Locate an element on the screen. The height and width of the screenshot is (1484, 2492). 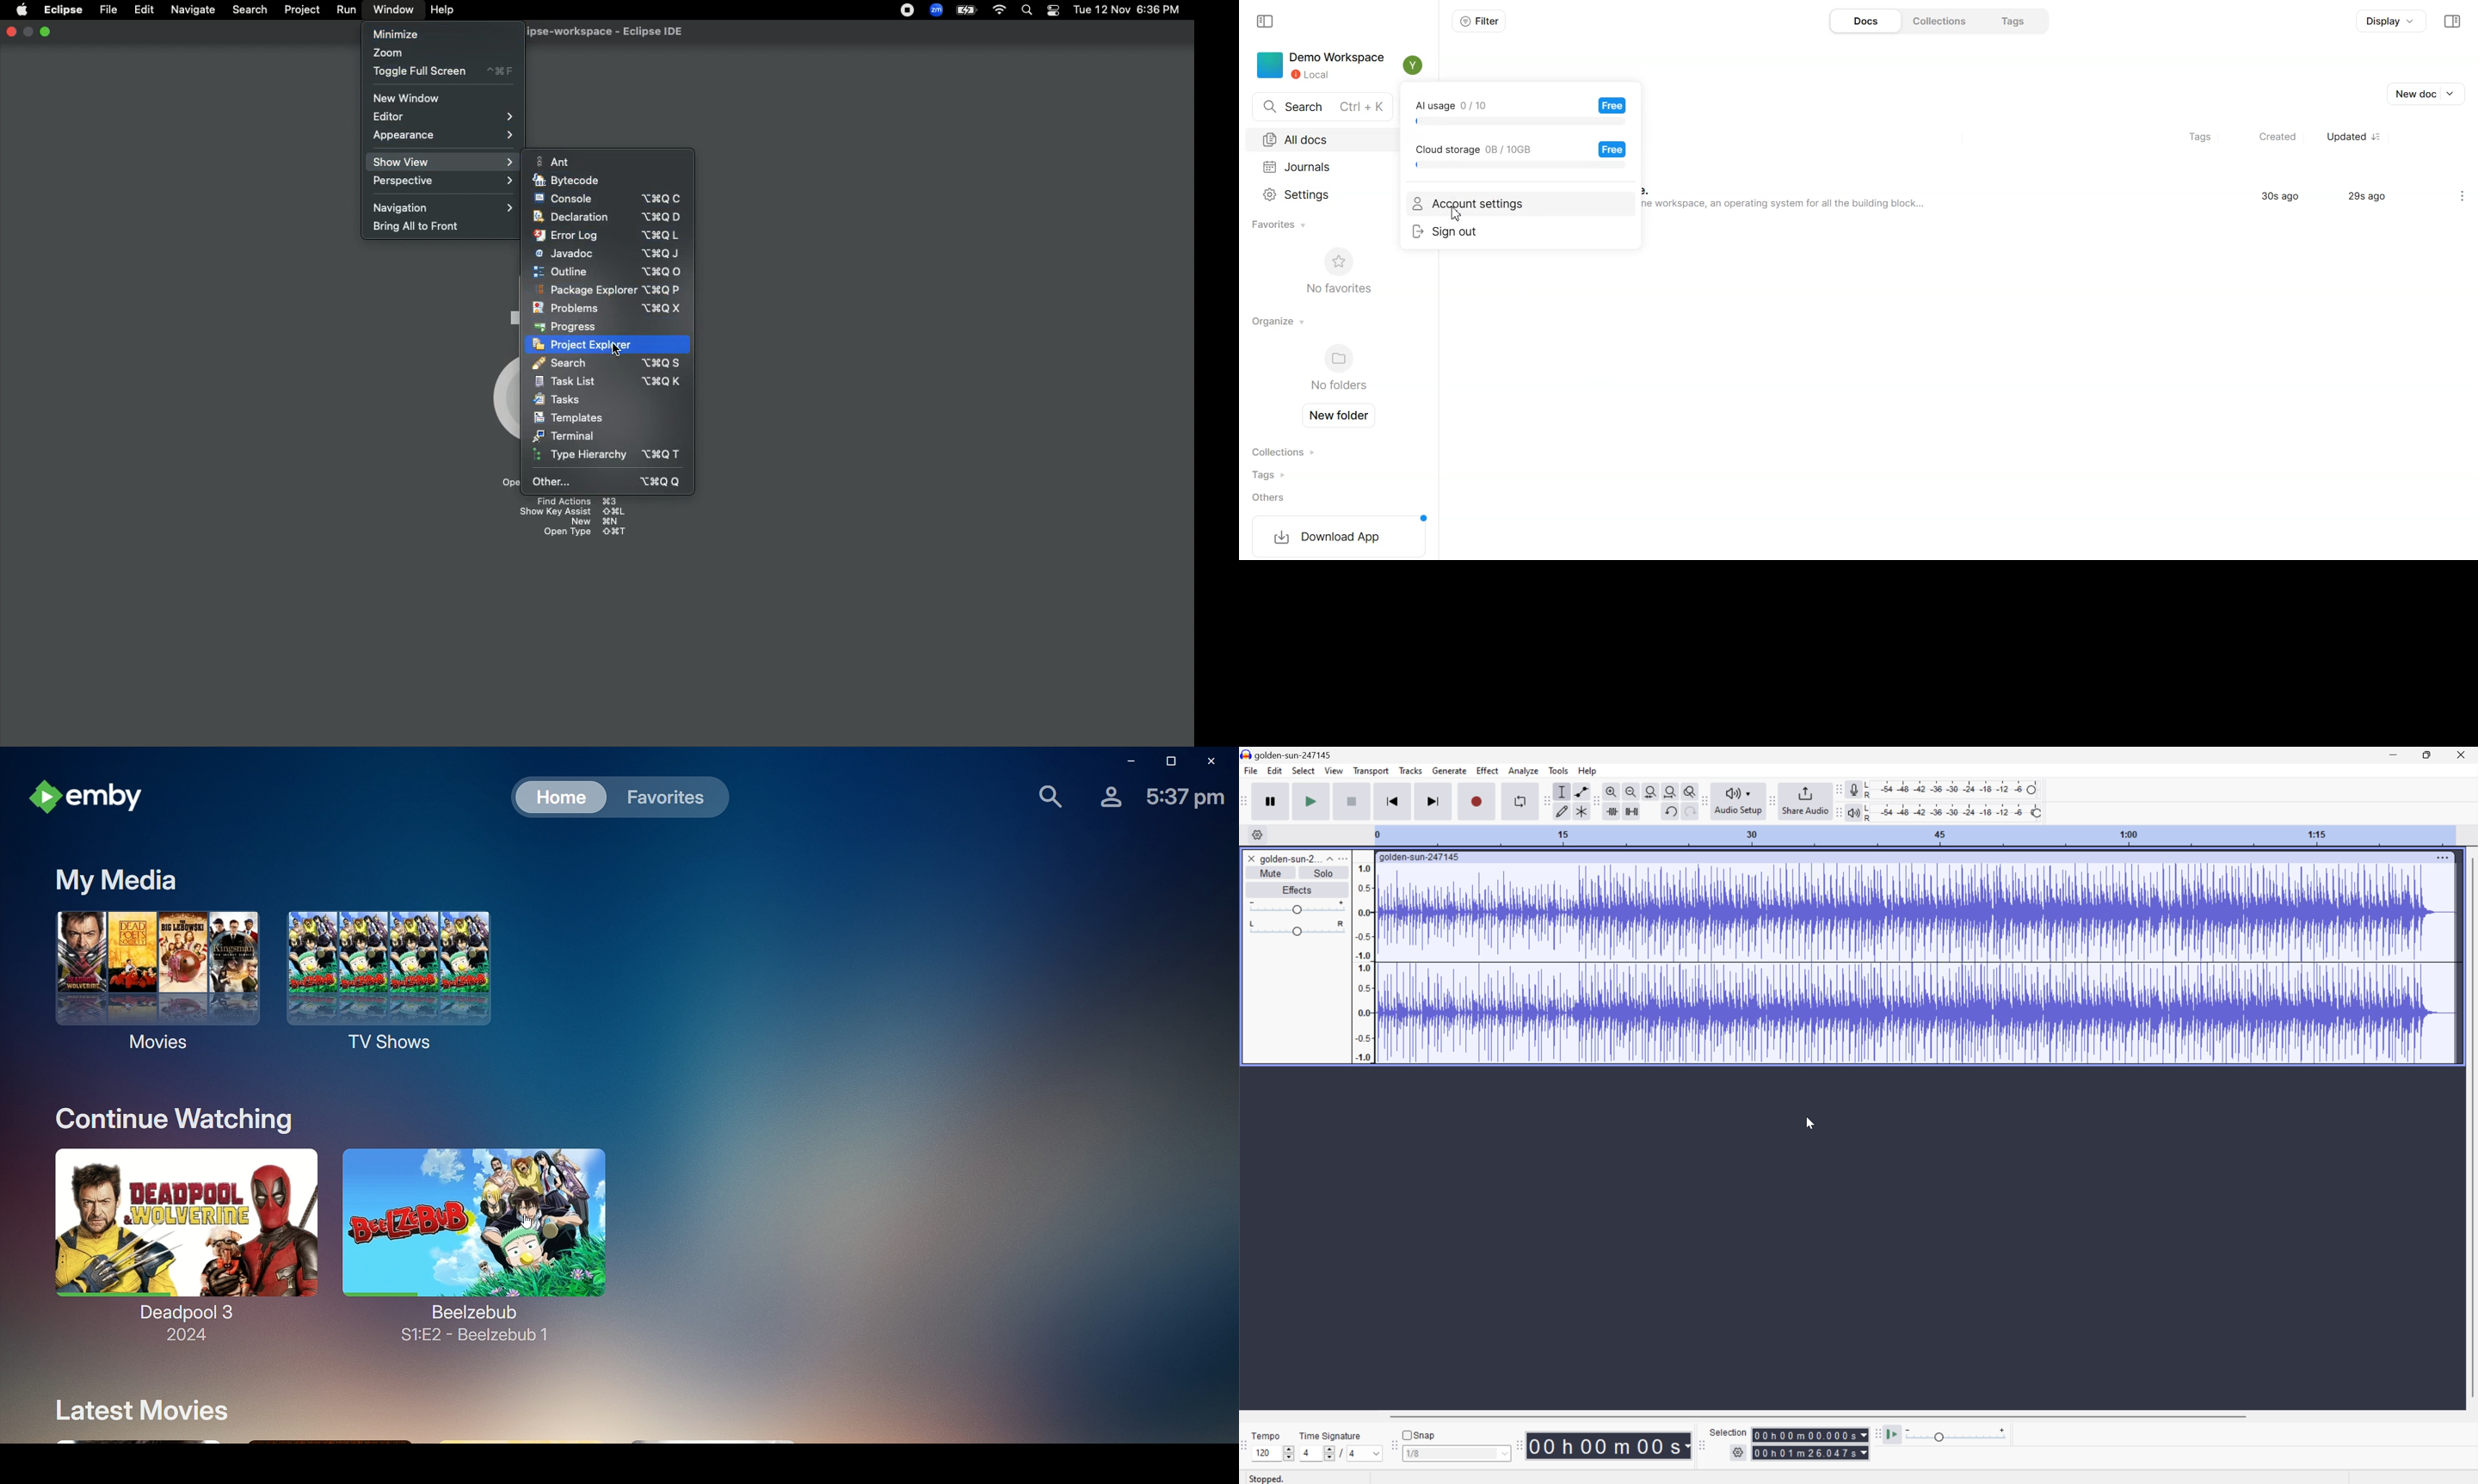
Audacity edit toolbar is located at coordinates (1596, 802).